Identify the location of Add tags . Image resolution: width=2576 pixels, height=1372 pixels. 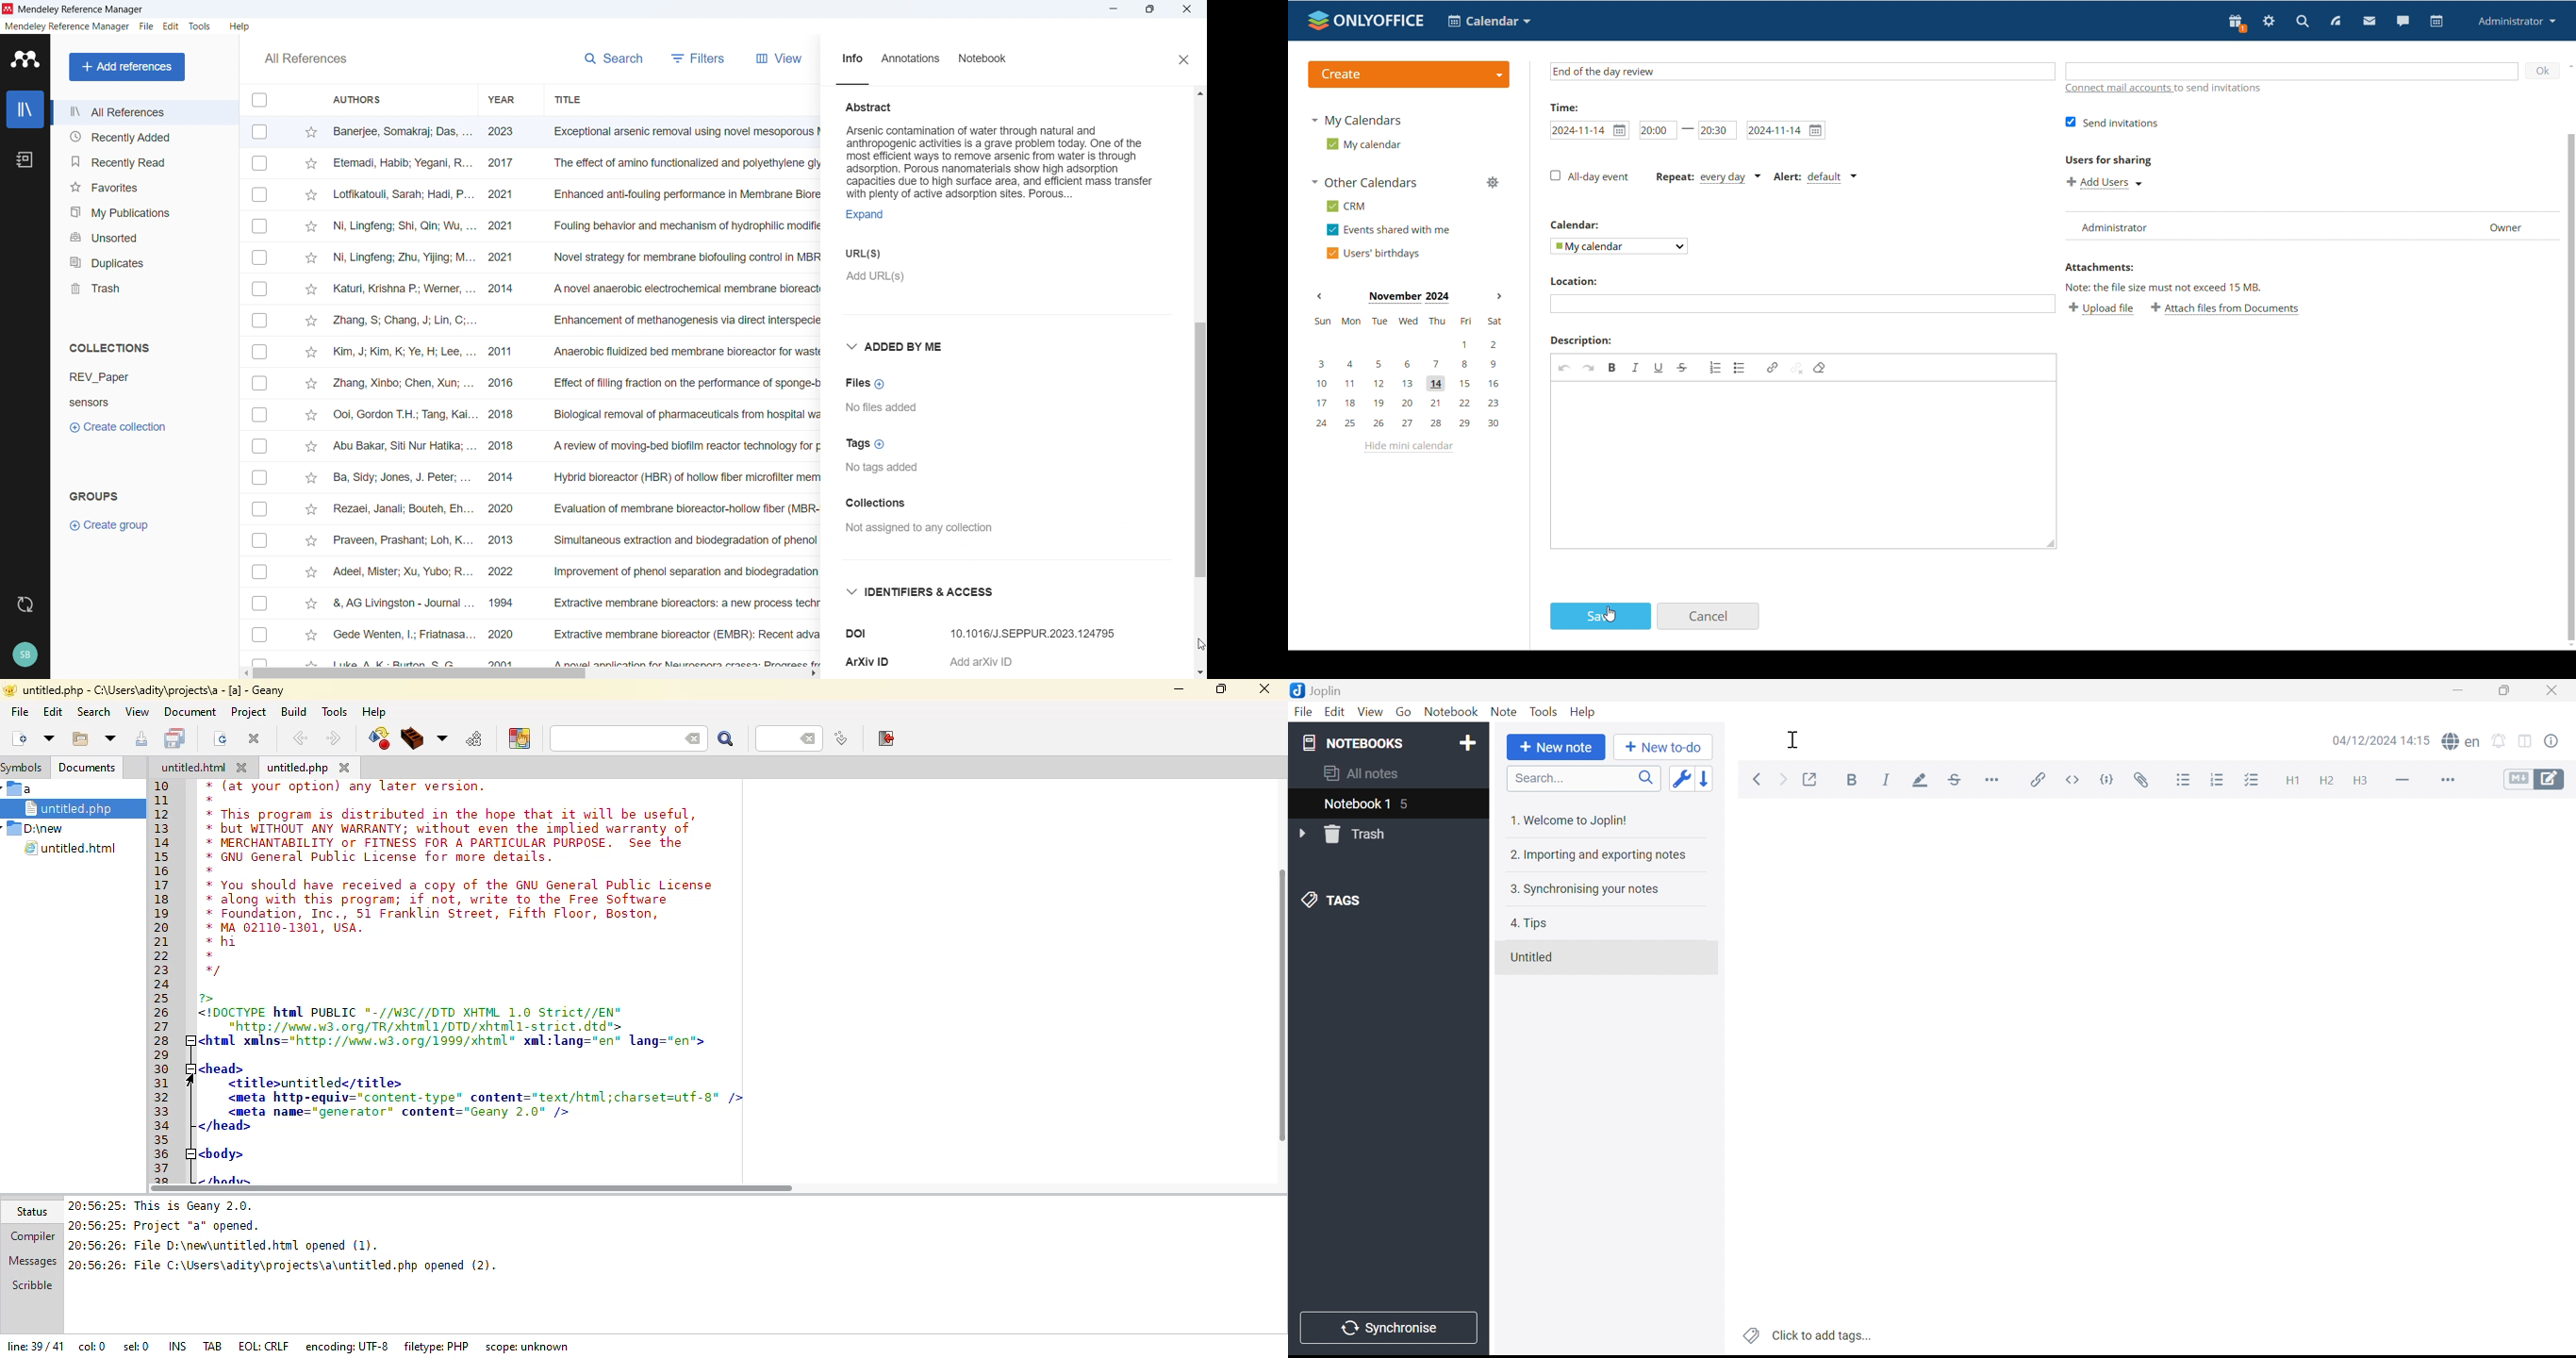
(864, 443).